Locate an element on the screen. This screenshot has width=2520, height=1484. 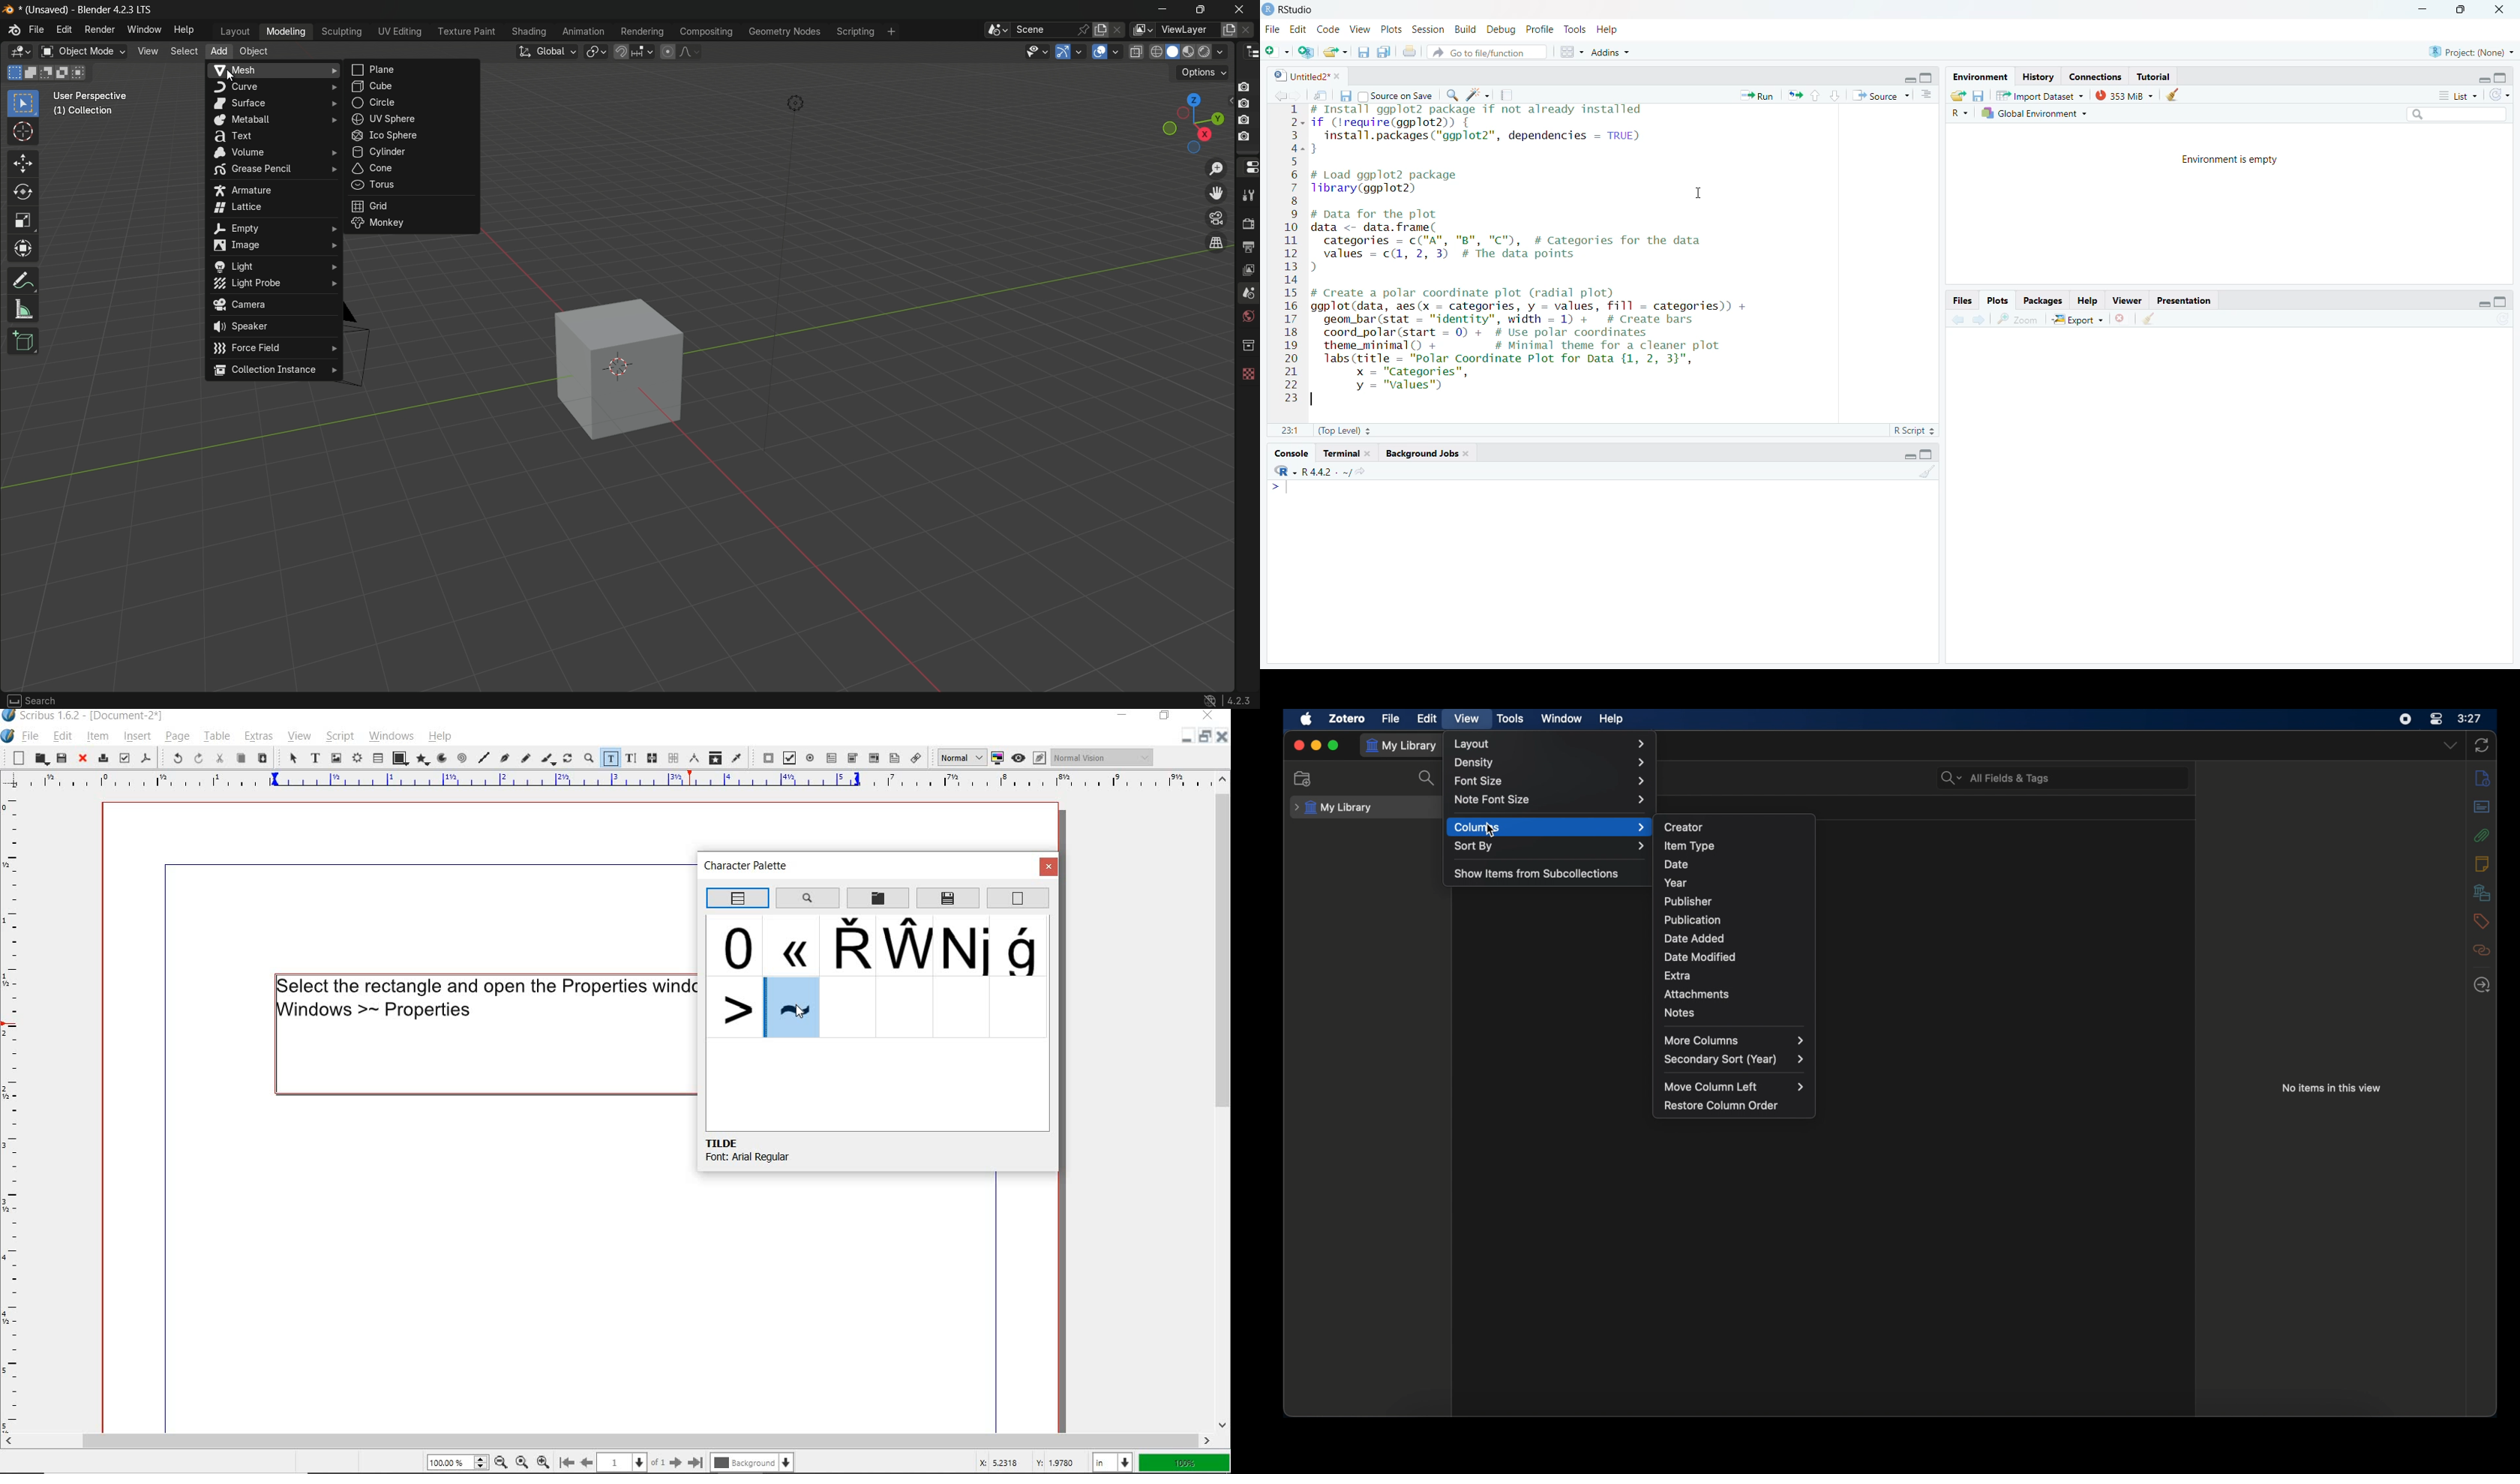
font size is located at coordinates (1551, 782).